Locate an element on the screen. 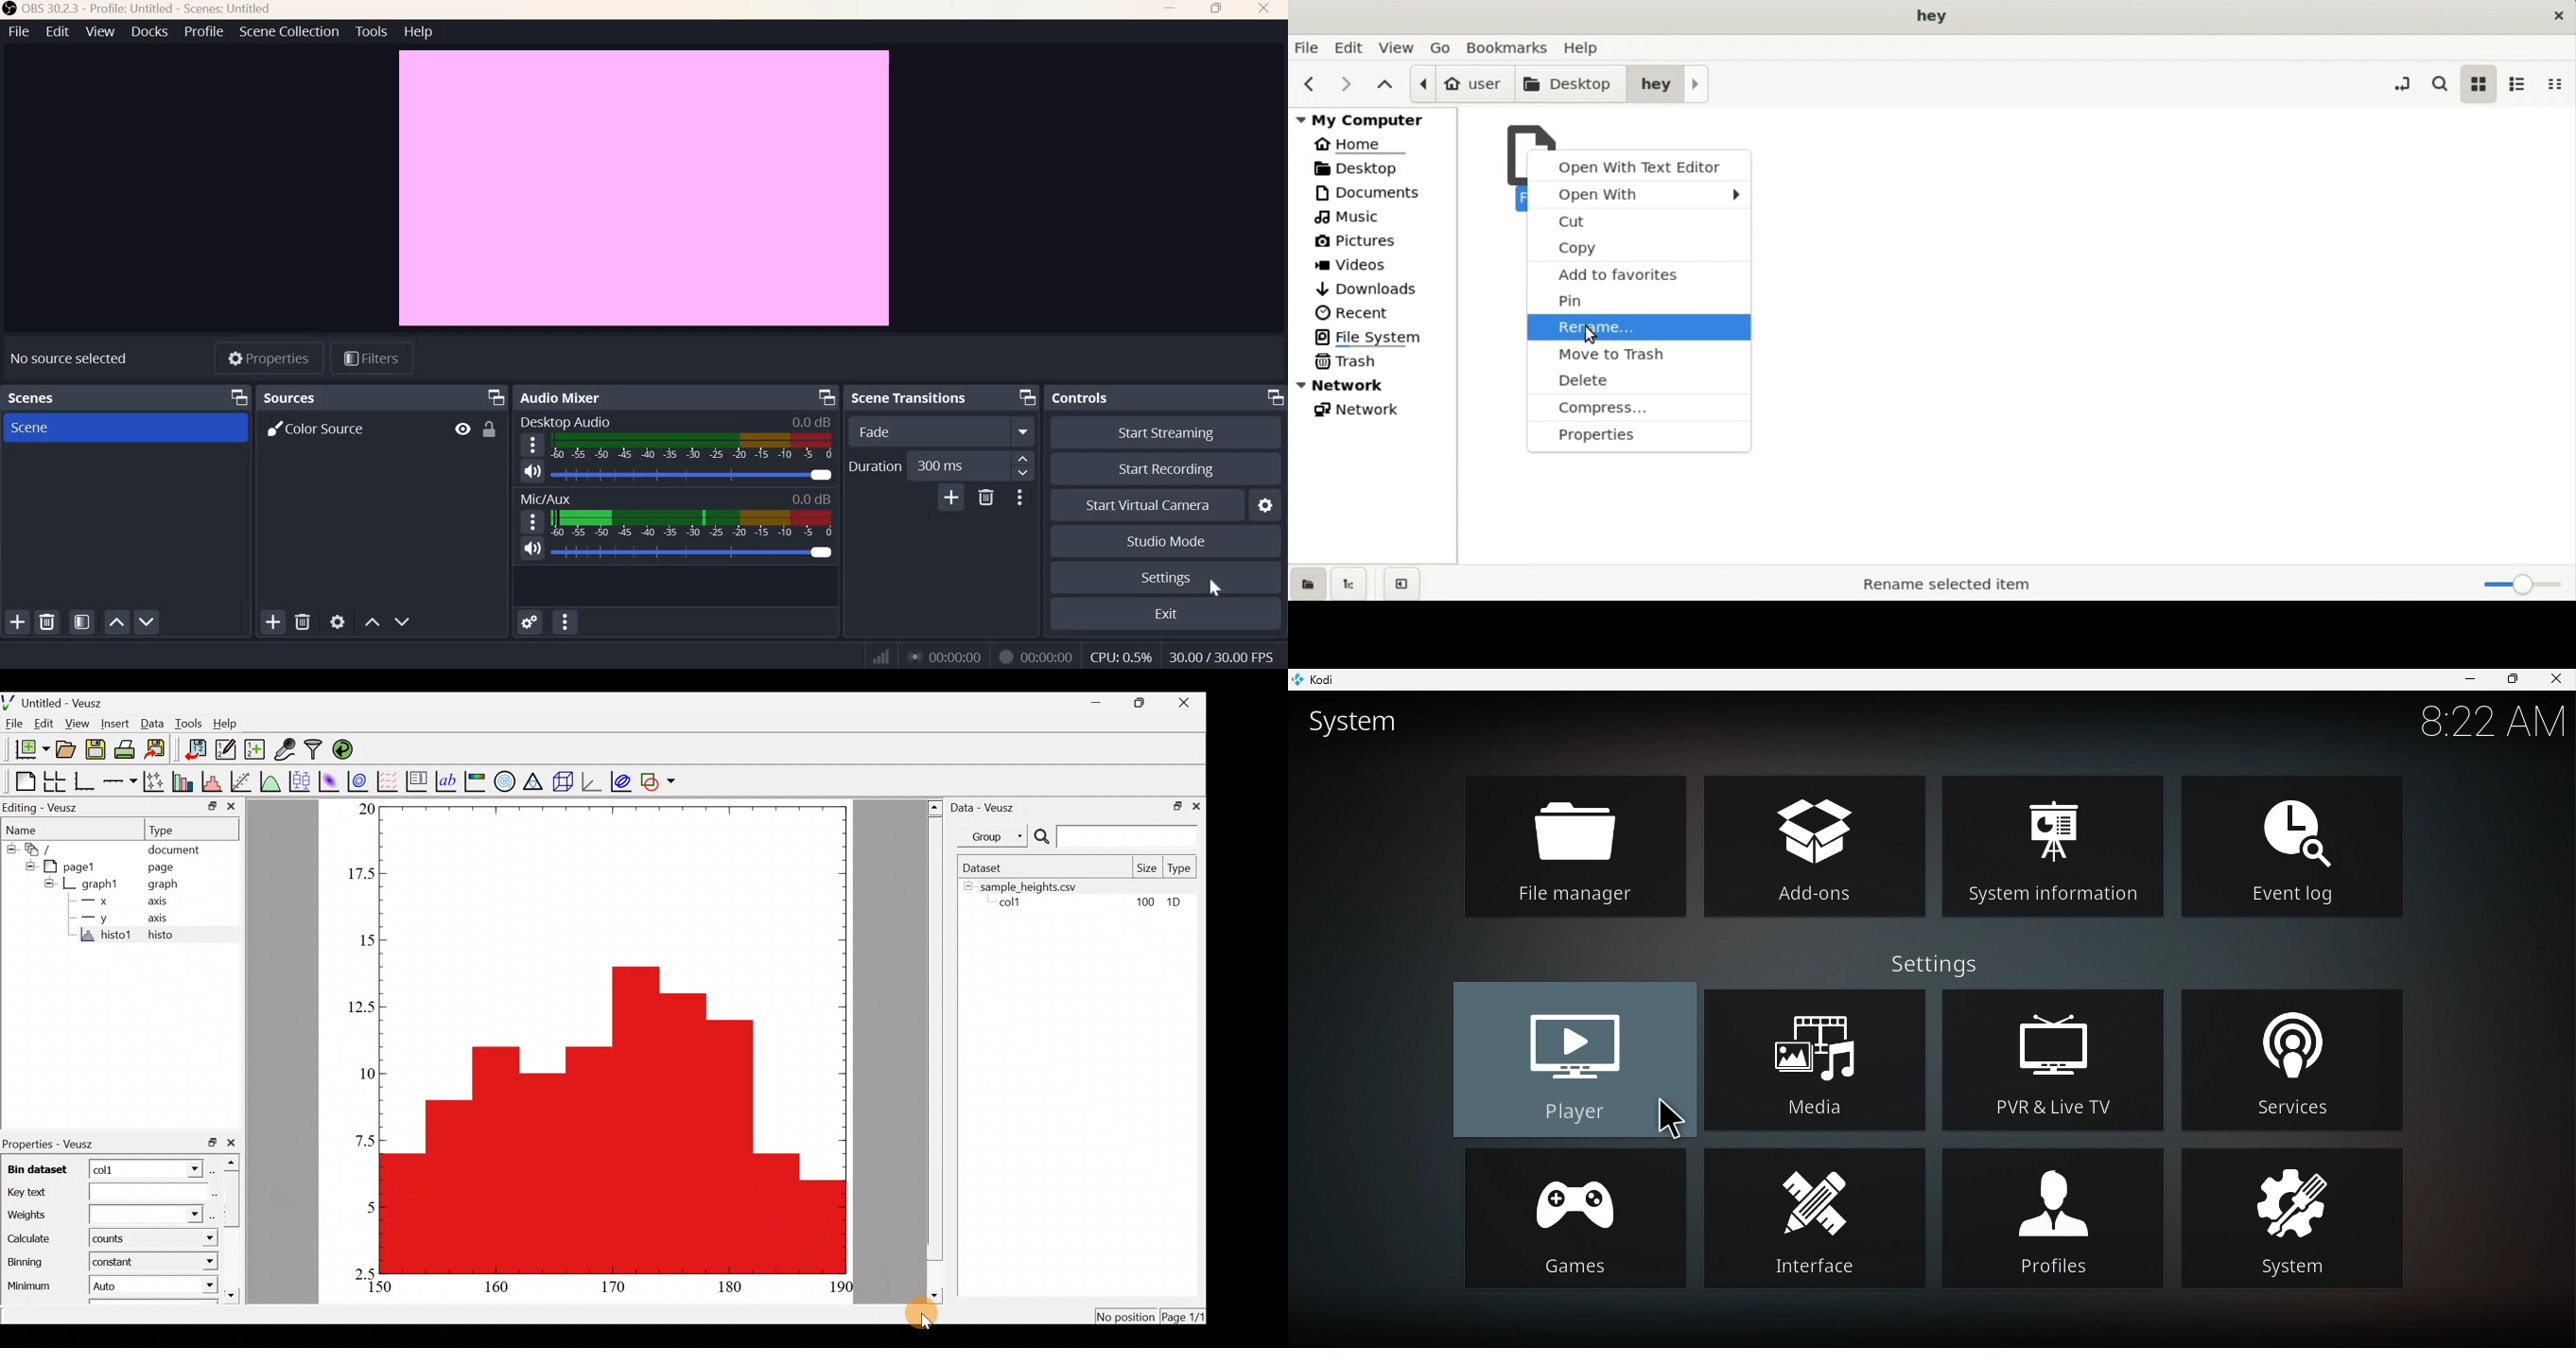 The width and height of the screenshot is (2576, 1372). recent is located at coordinates (1353, 313).